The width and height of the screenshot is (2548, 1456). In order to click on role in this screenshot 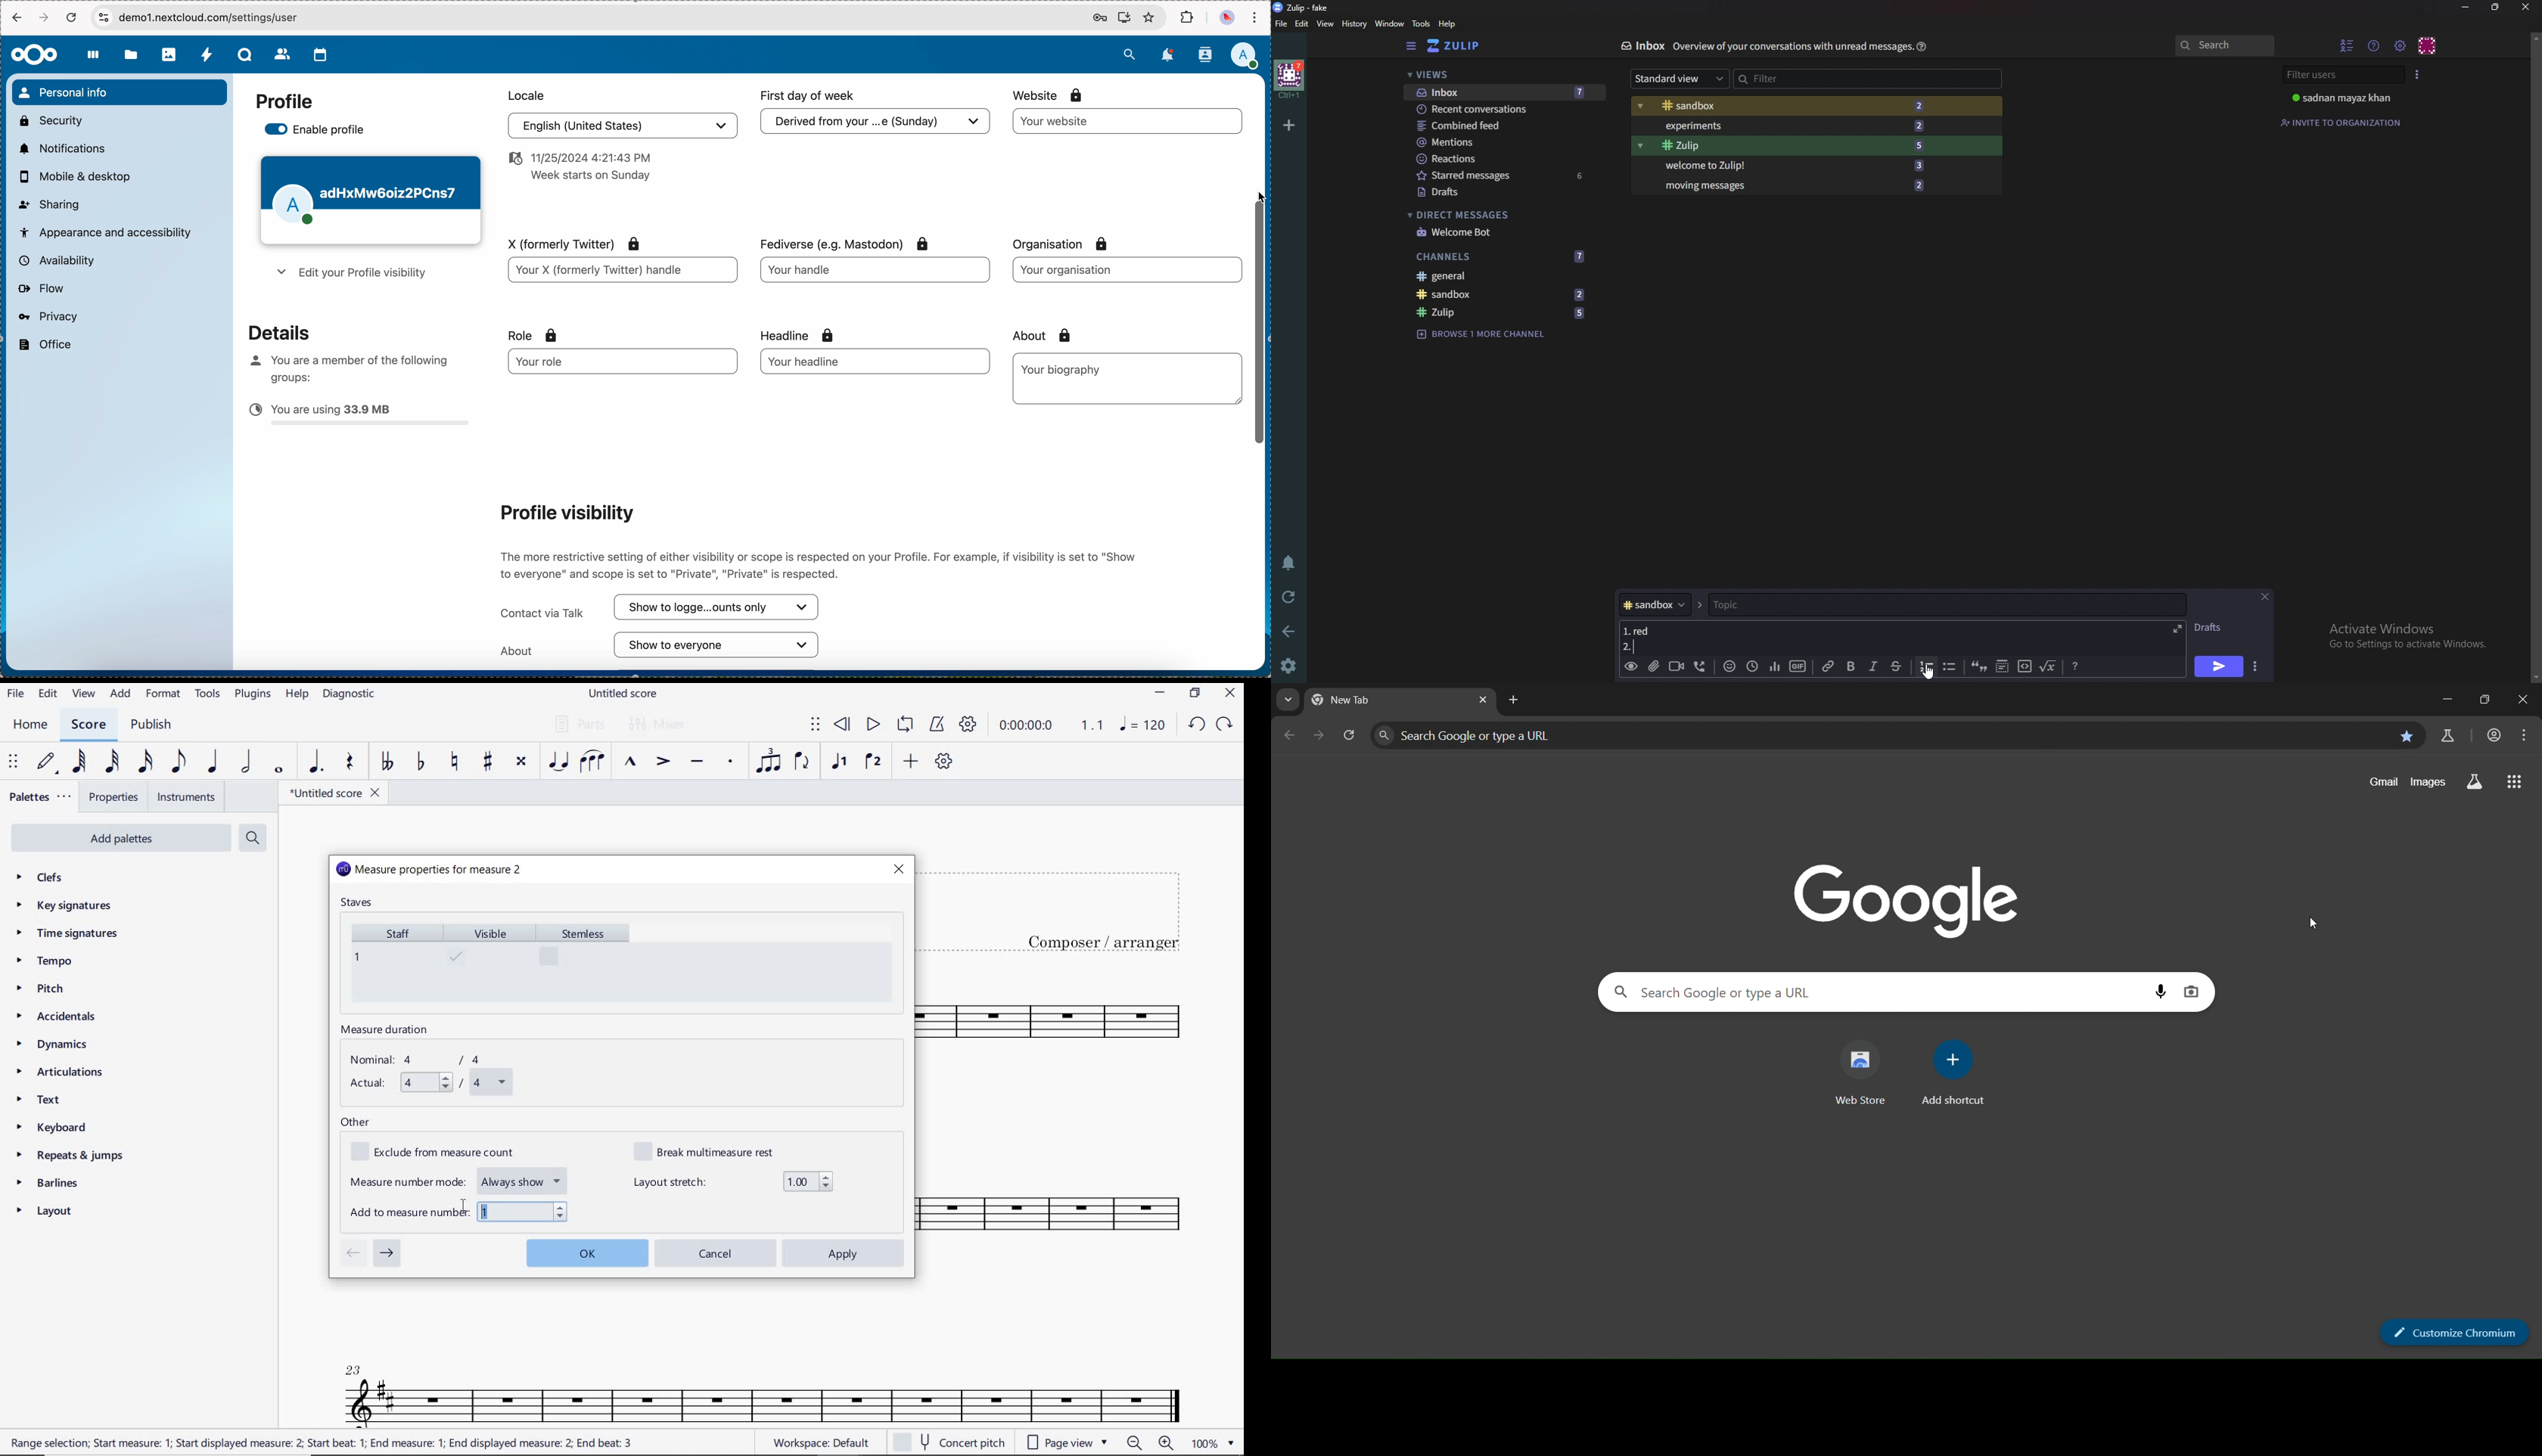, I will do `click(533, 335)`.